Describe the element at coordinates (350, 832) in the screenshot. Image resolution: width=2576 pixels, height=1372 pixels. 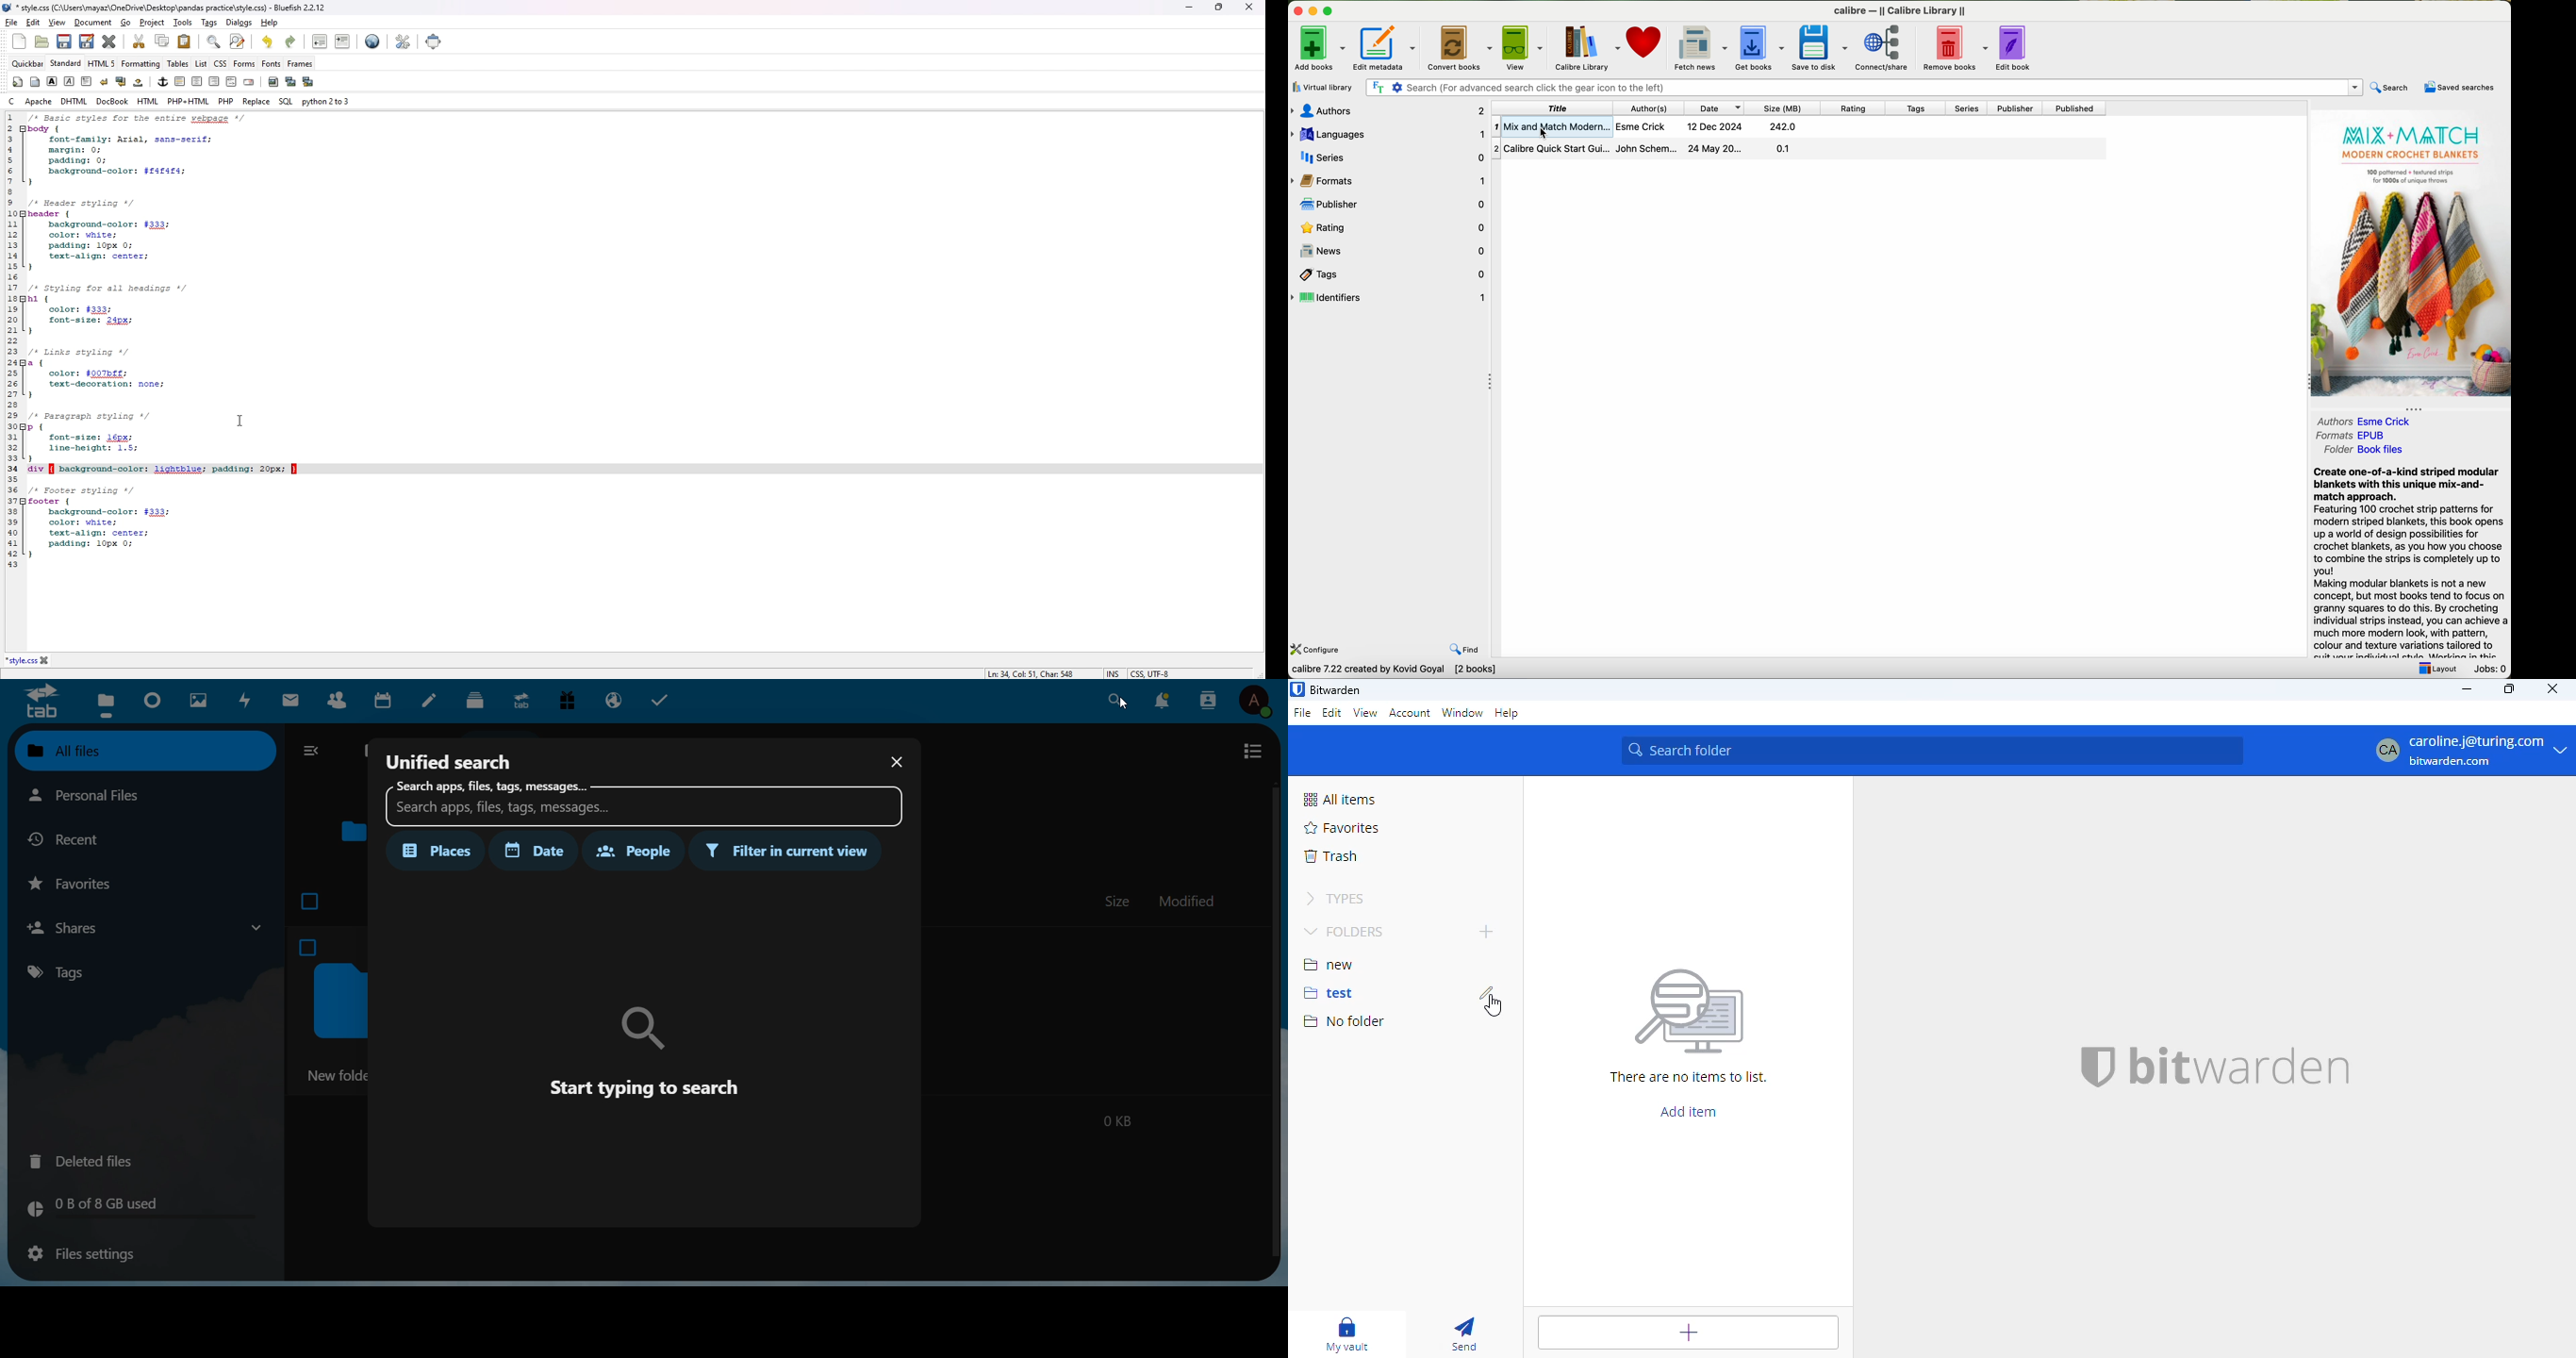
I see `folder icon` at that location.